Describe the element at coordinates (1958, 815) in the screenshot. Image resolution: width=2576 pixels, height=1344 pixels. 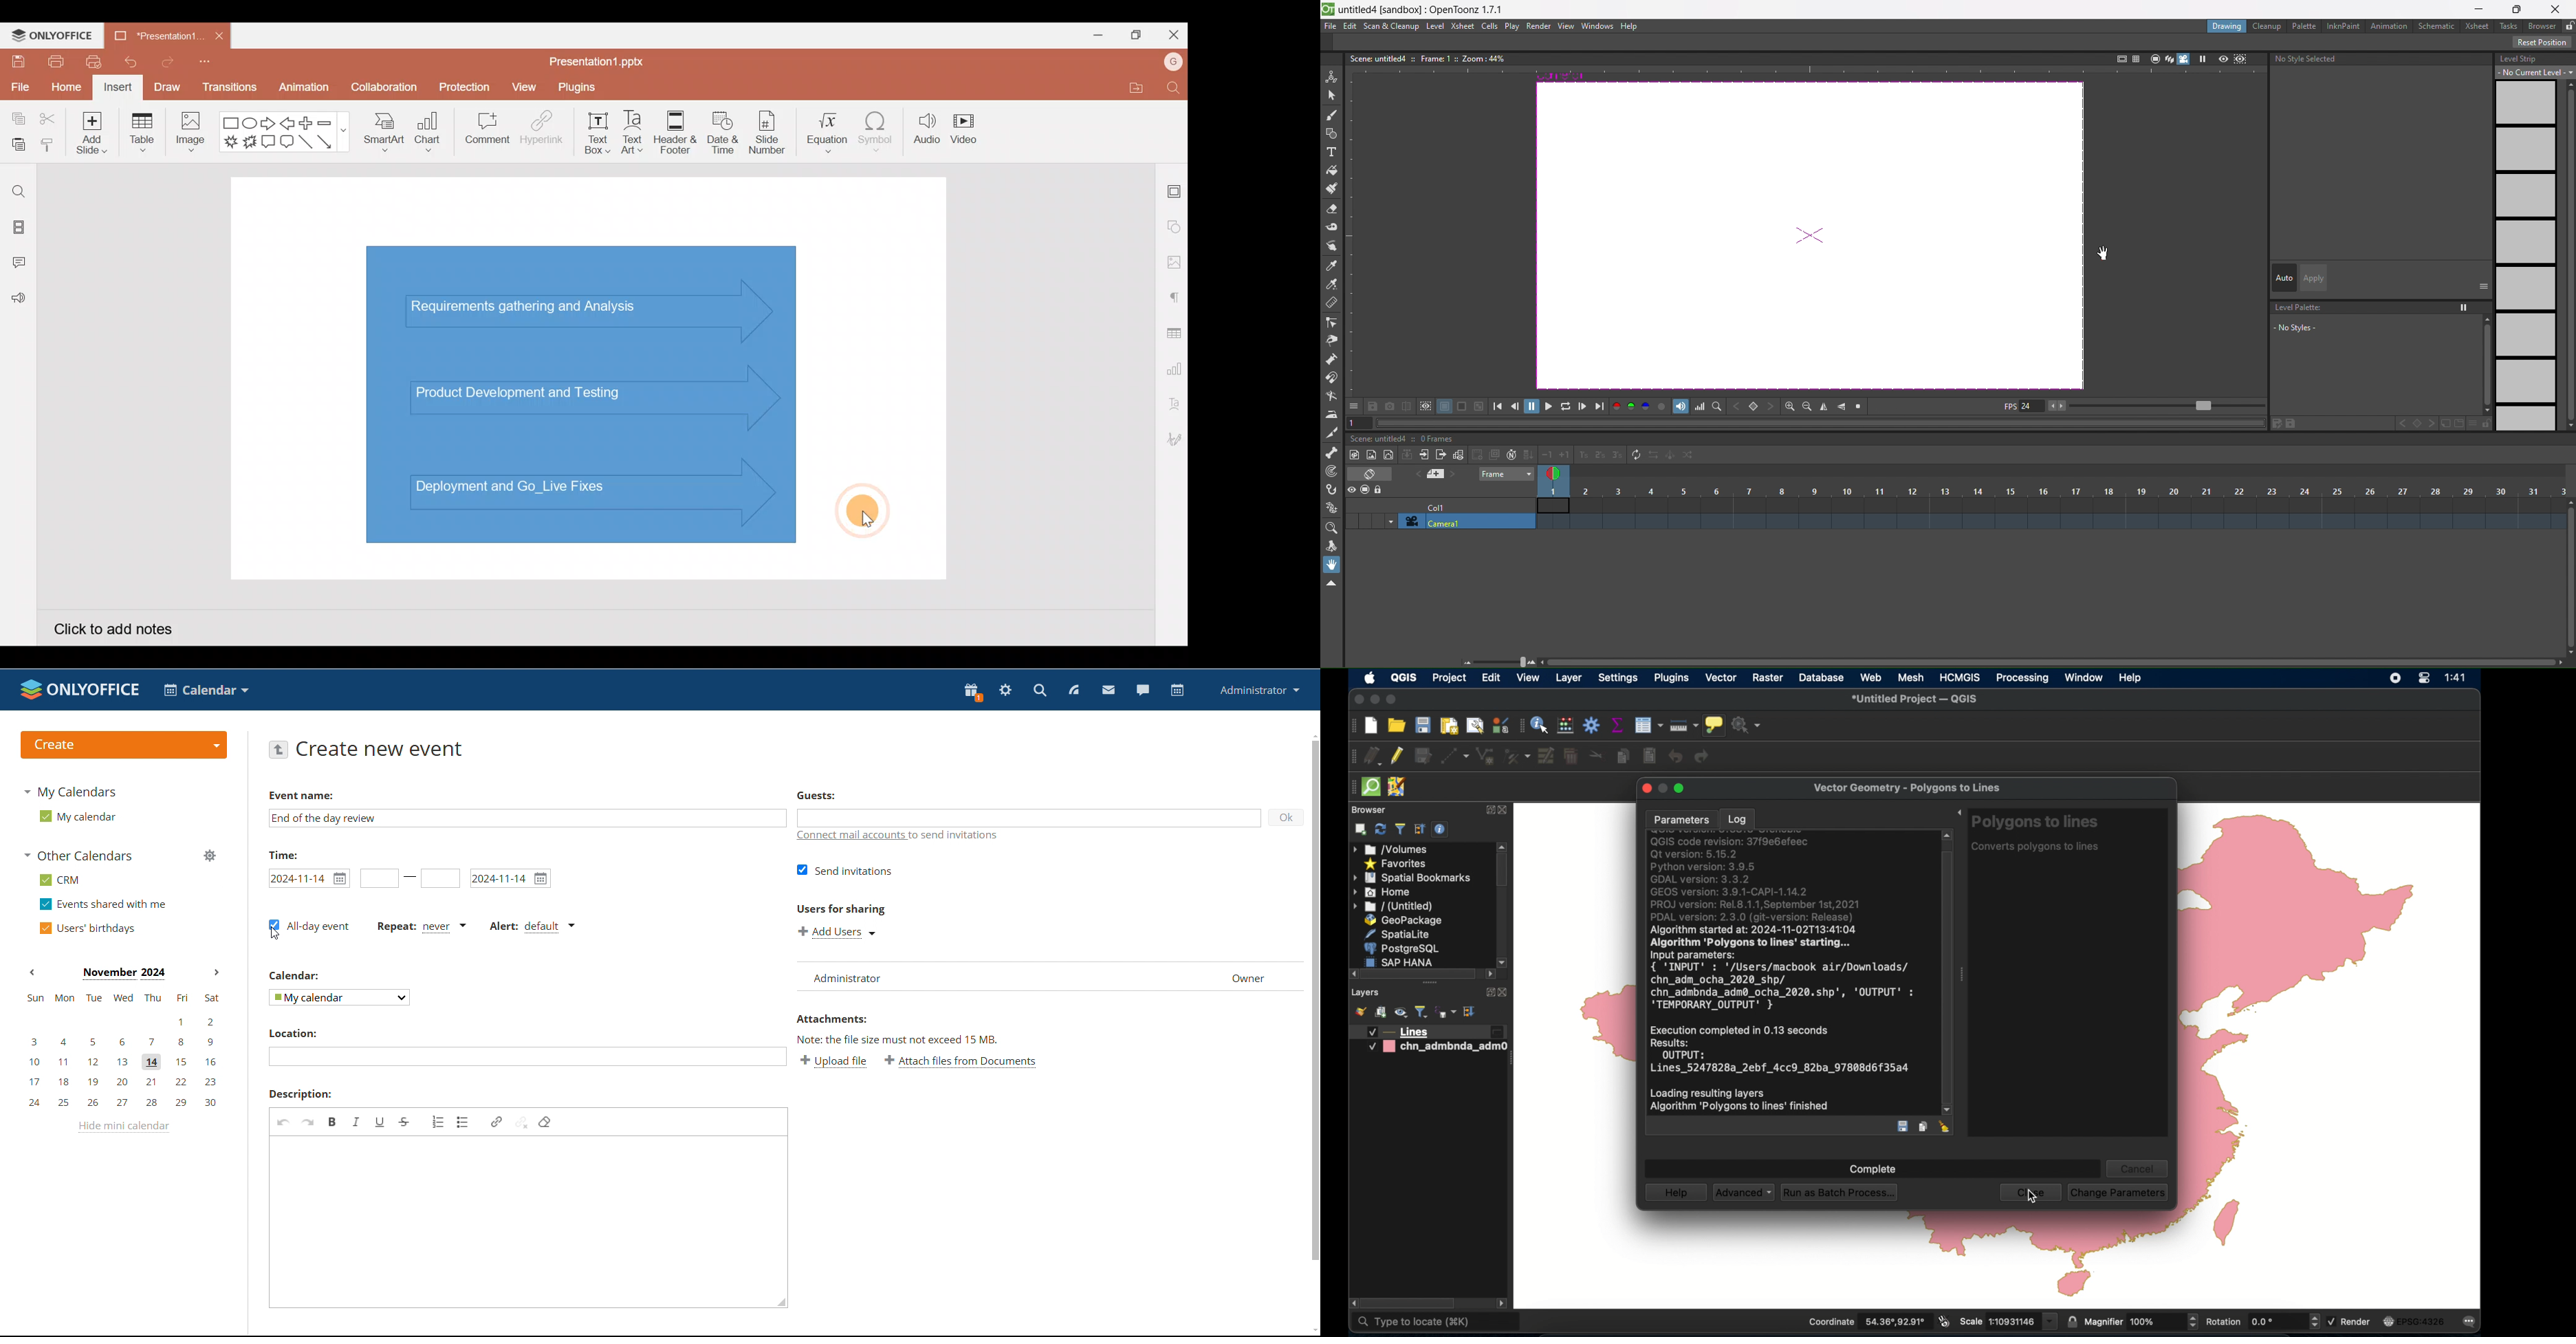
I see `expand` at that location.